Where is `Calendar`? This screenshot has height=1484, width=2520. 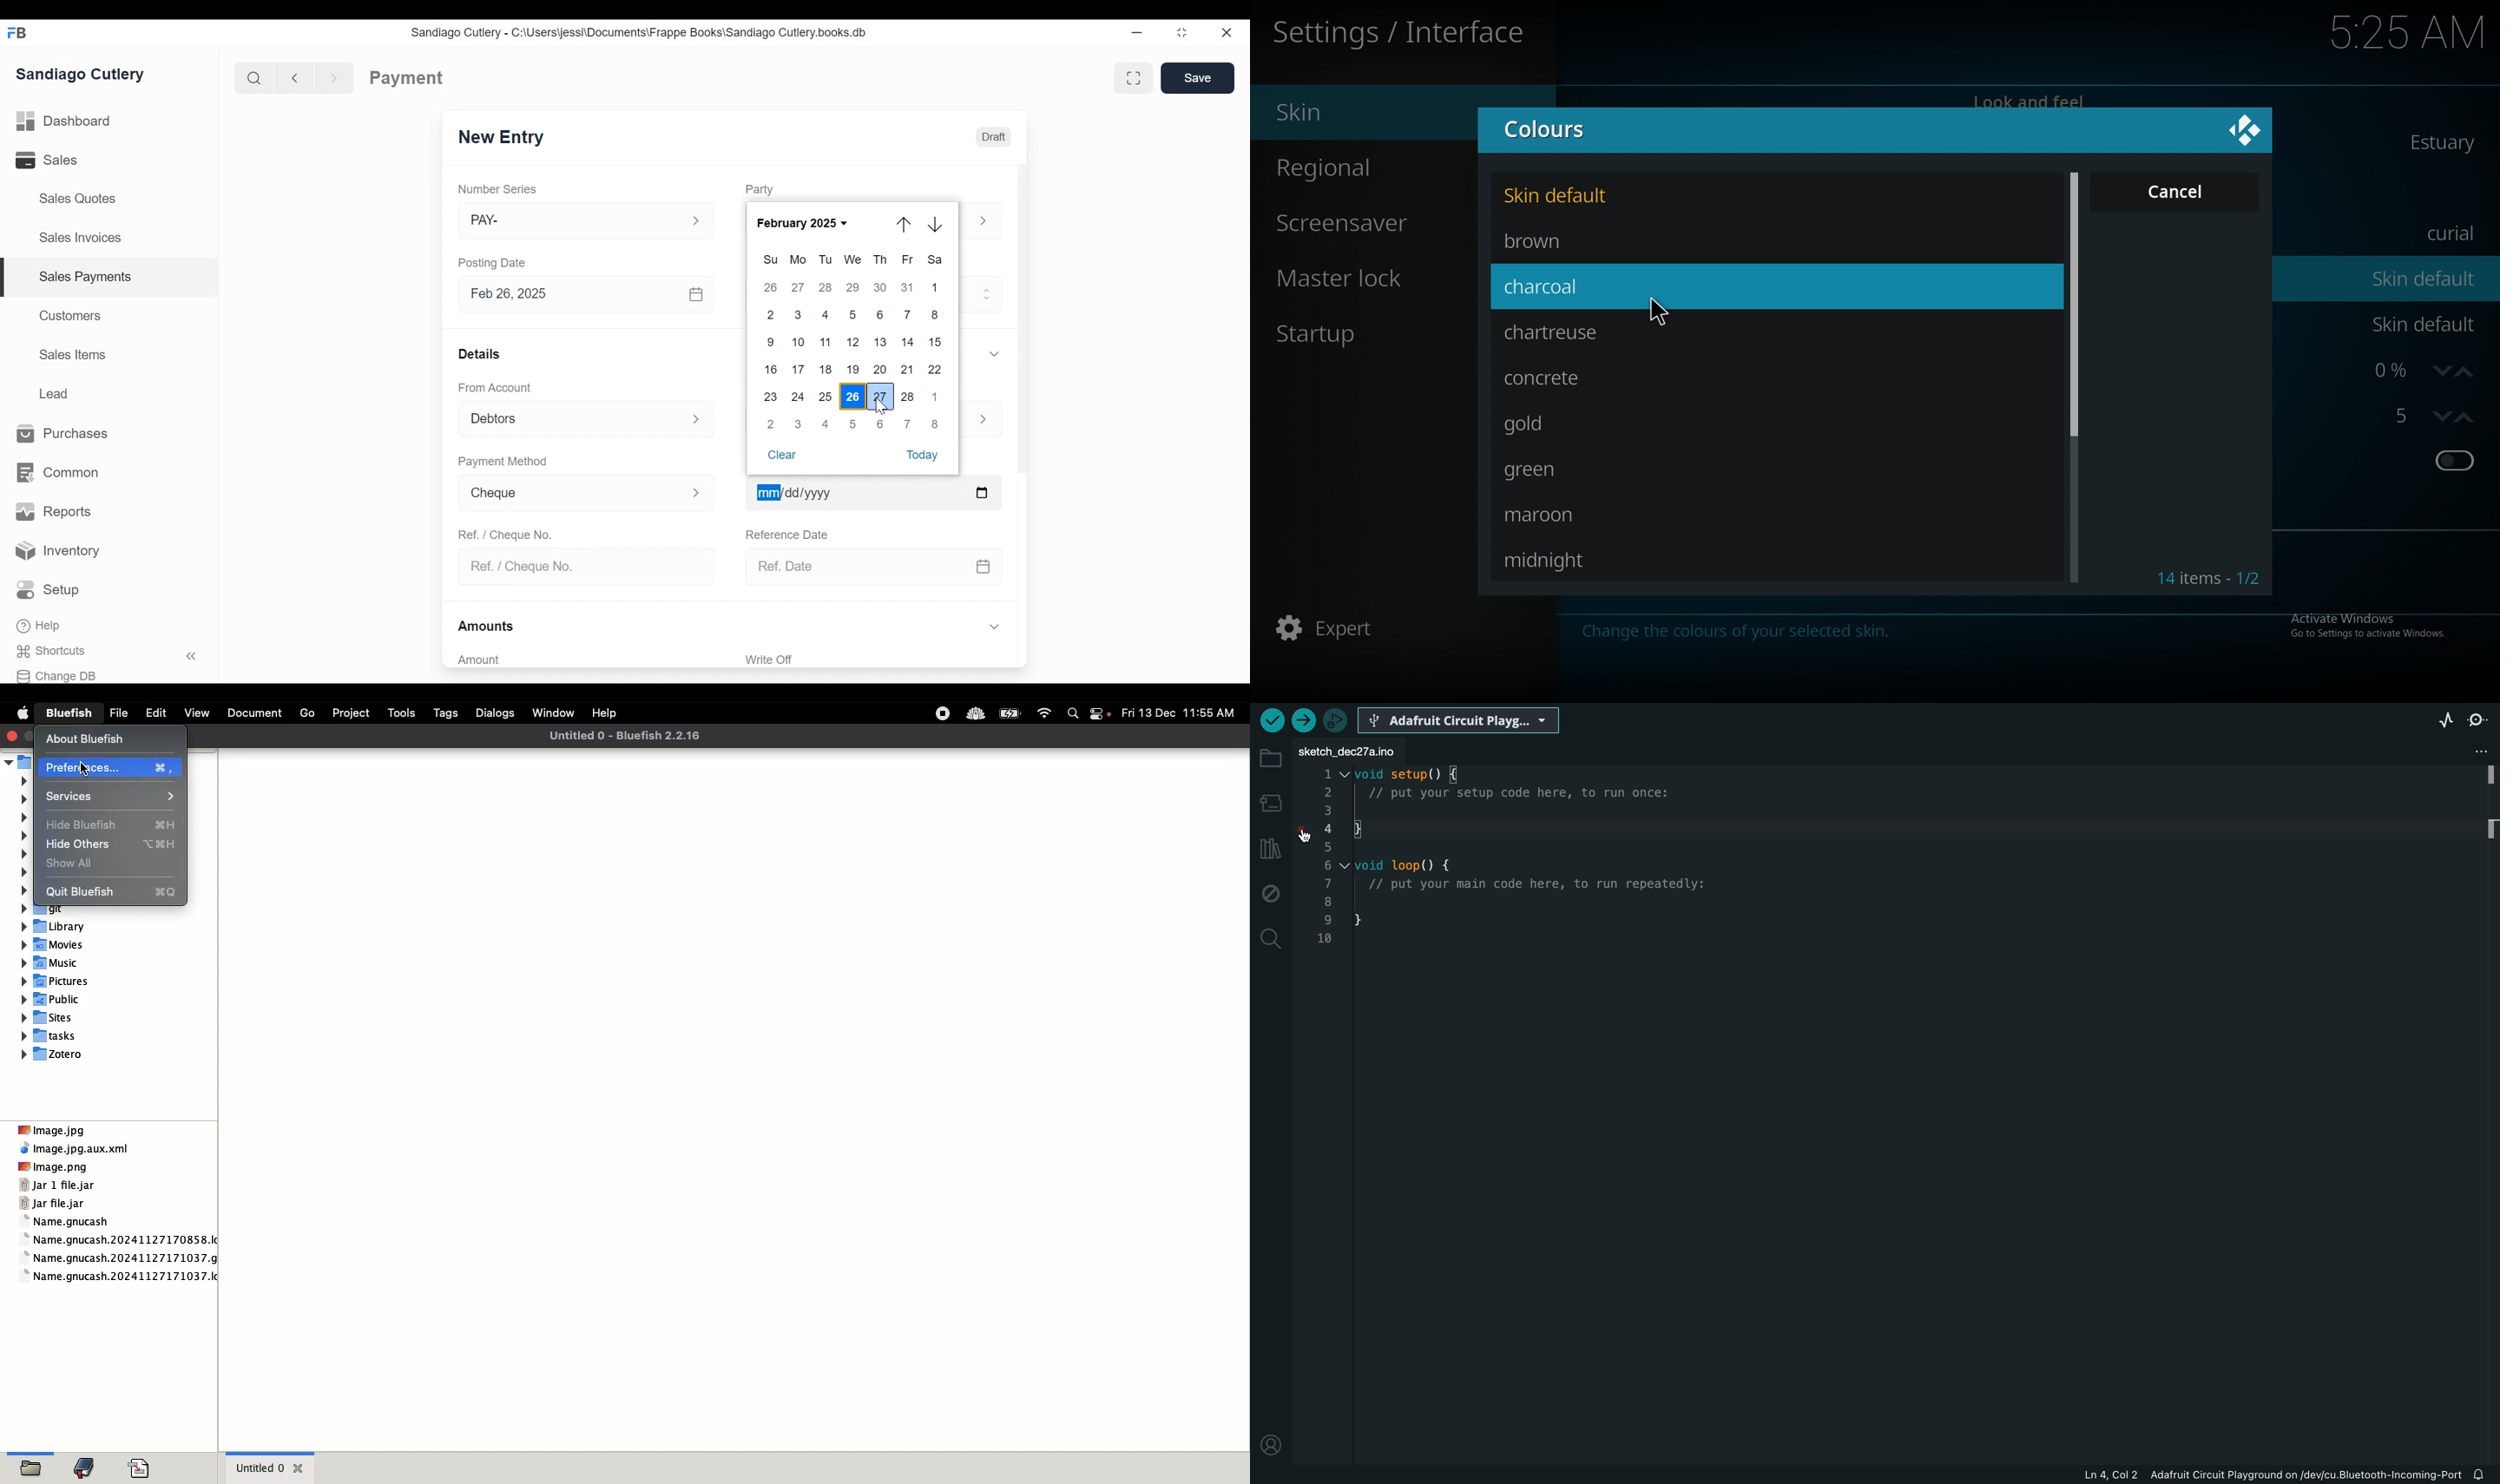 Calendar is located at coordinates (984, 568).